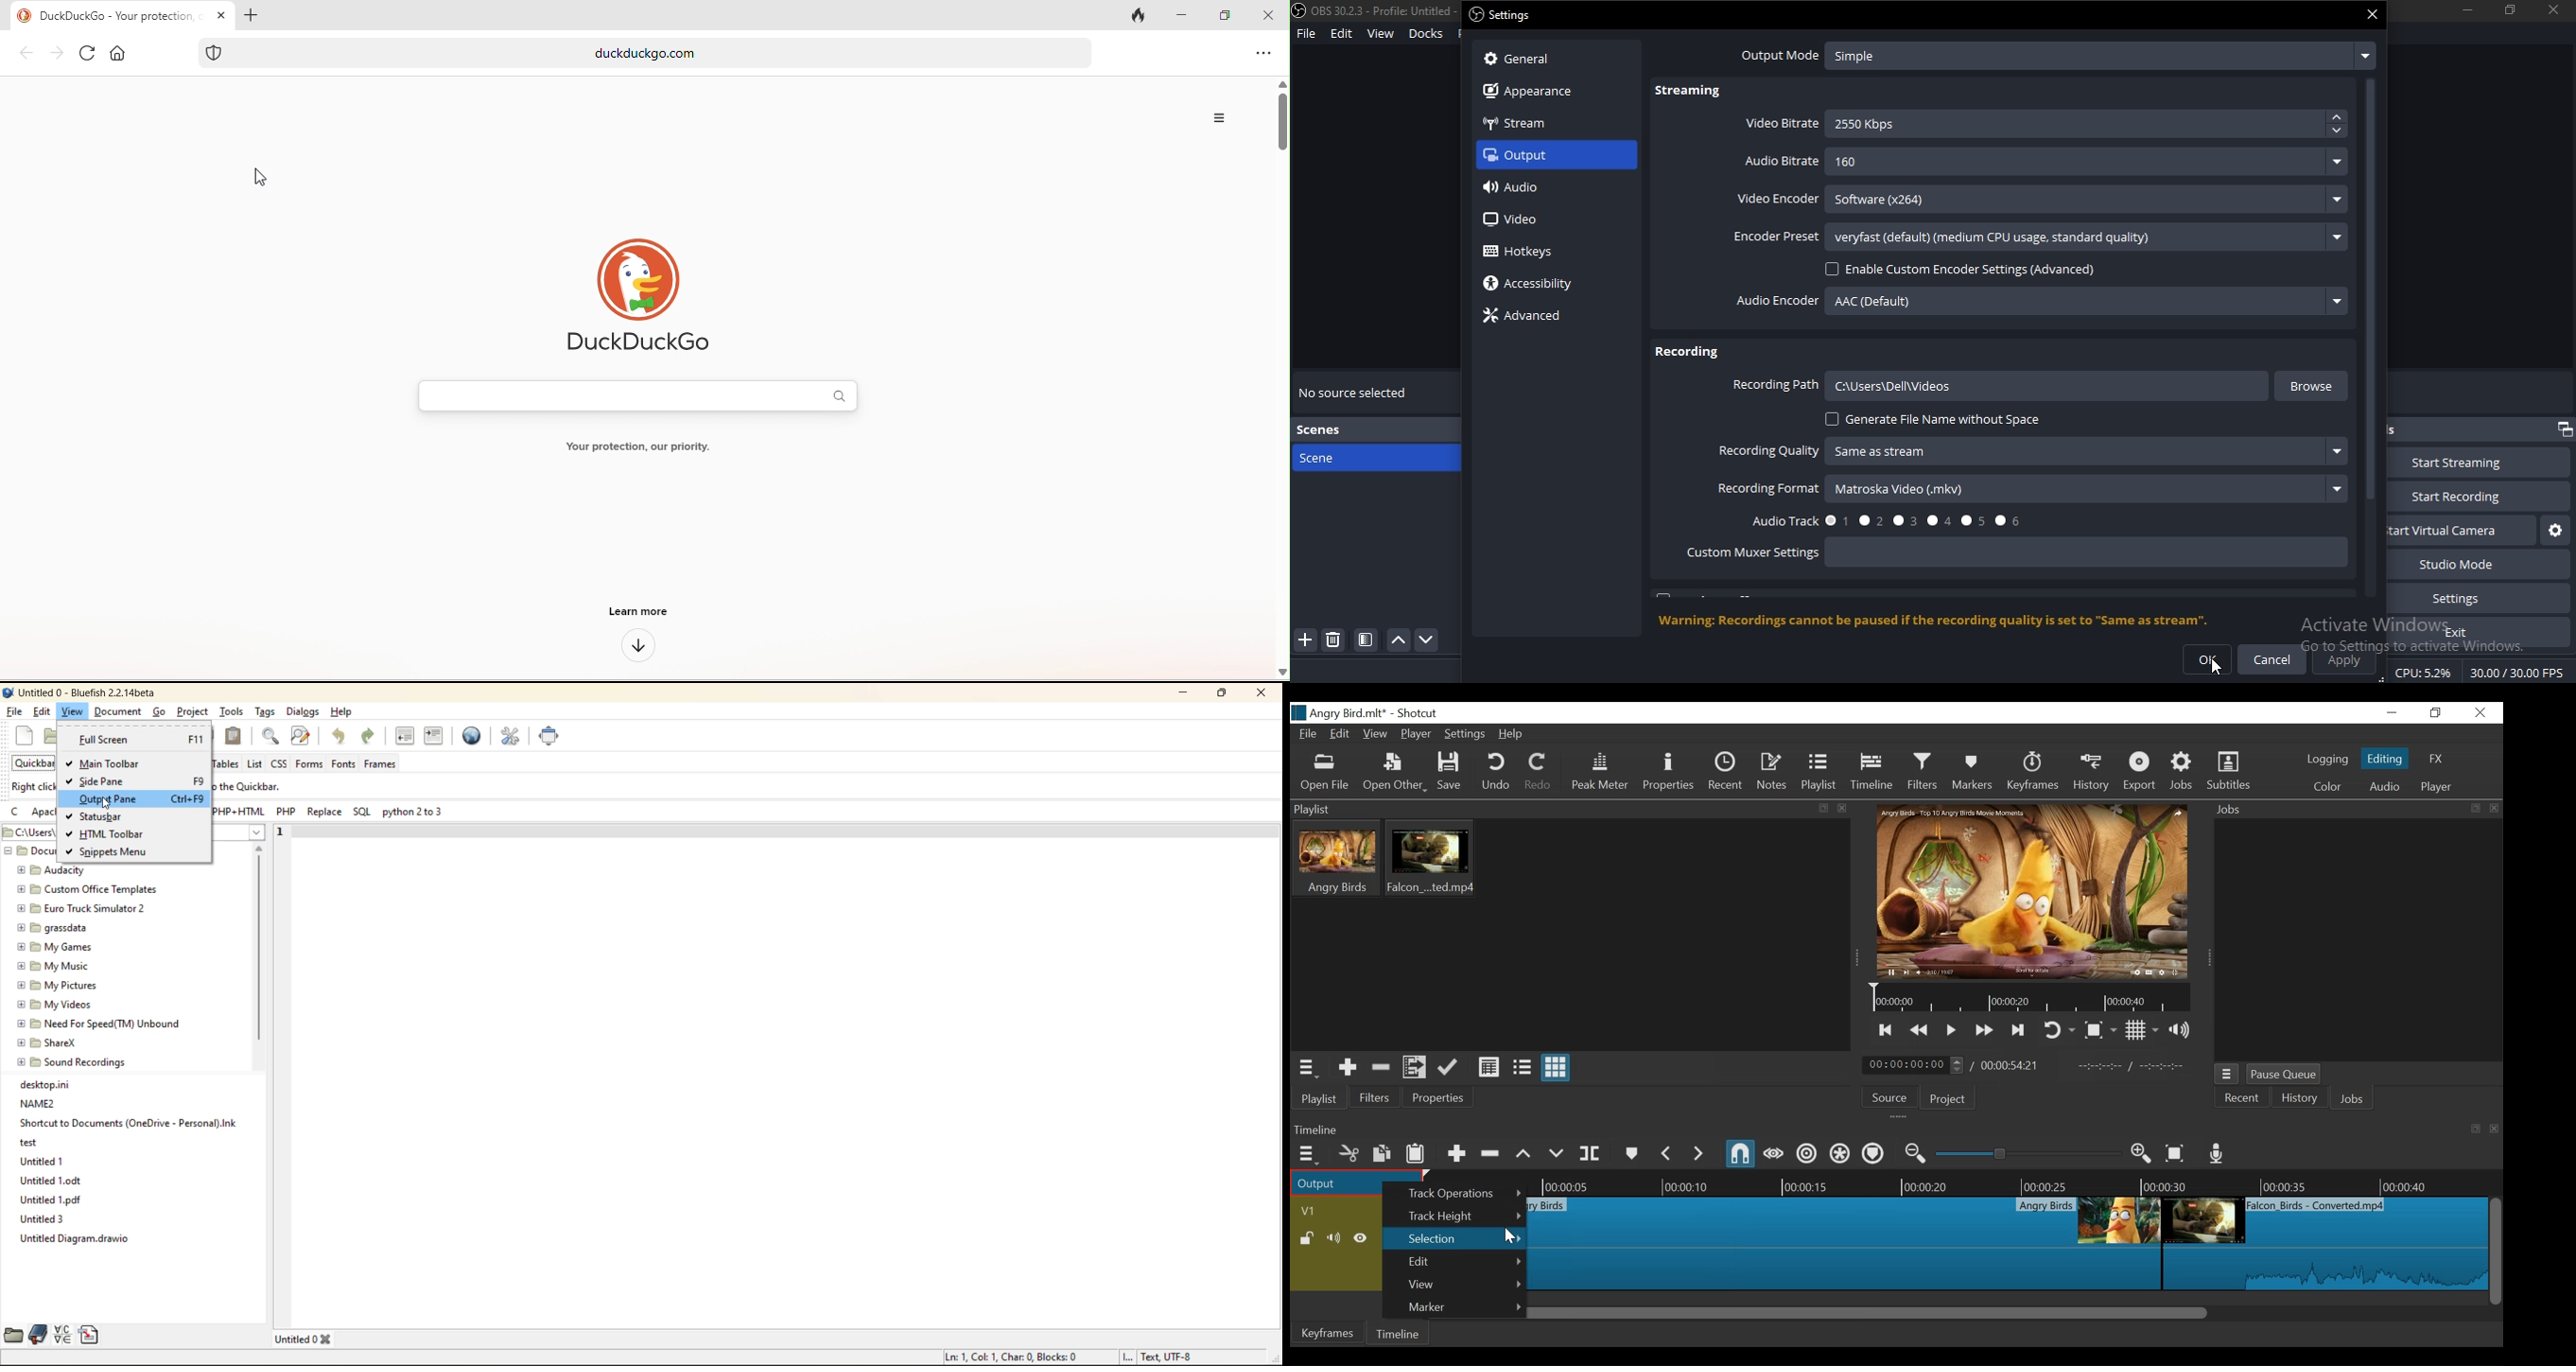 This screenshot has height=1372, width=2576. Describe the element at coordinates (2327, 759) in the screenshot. I see `logging` at that location.